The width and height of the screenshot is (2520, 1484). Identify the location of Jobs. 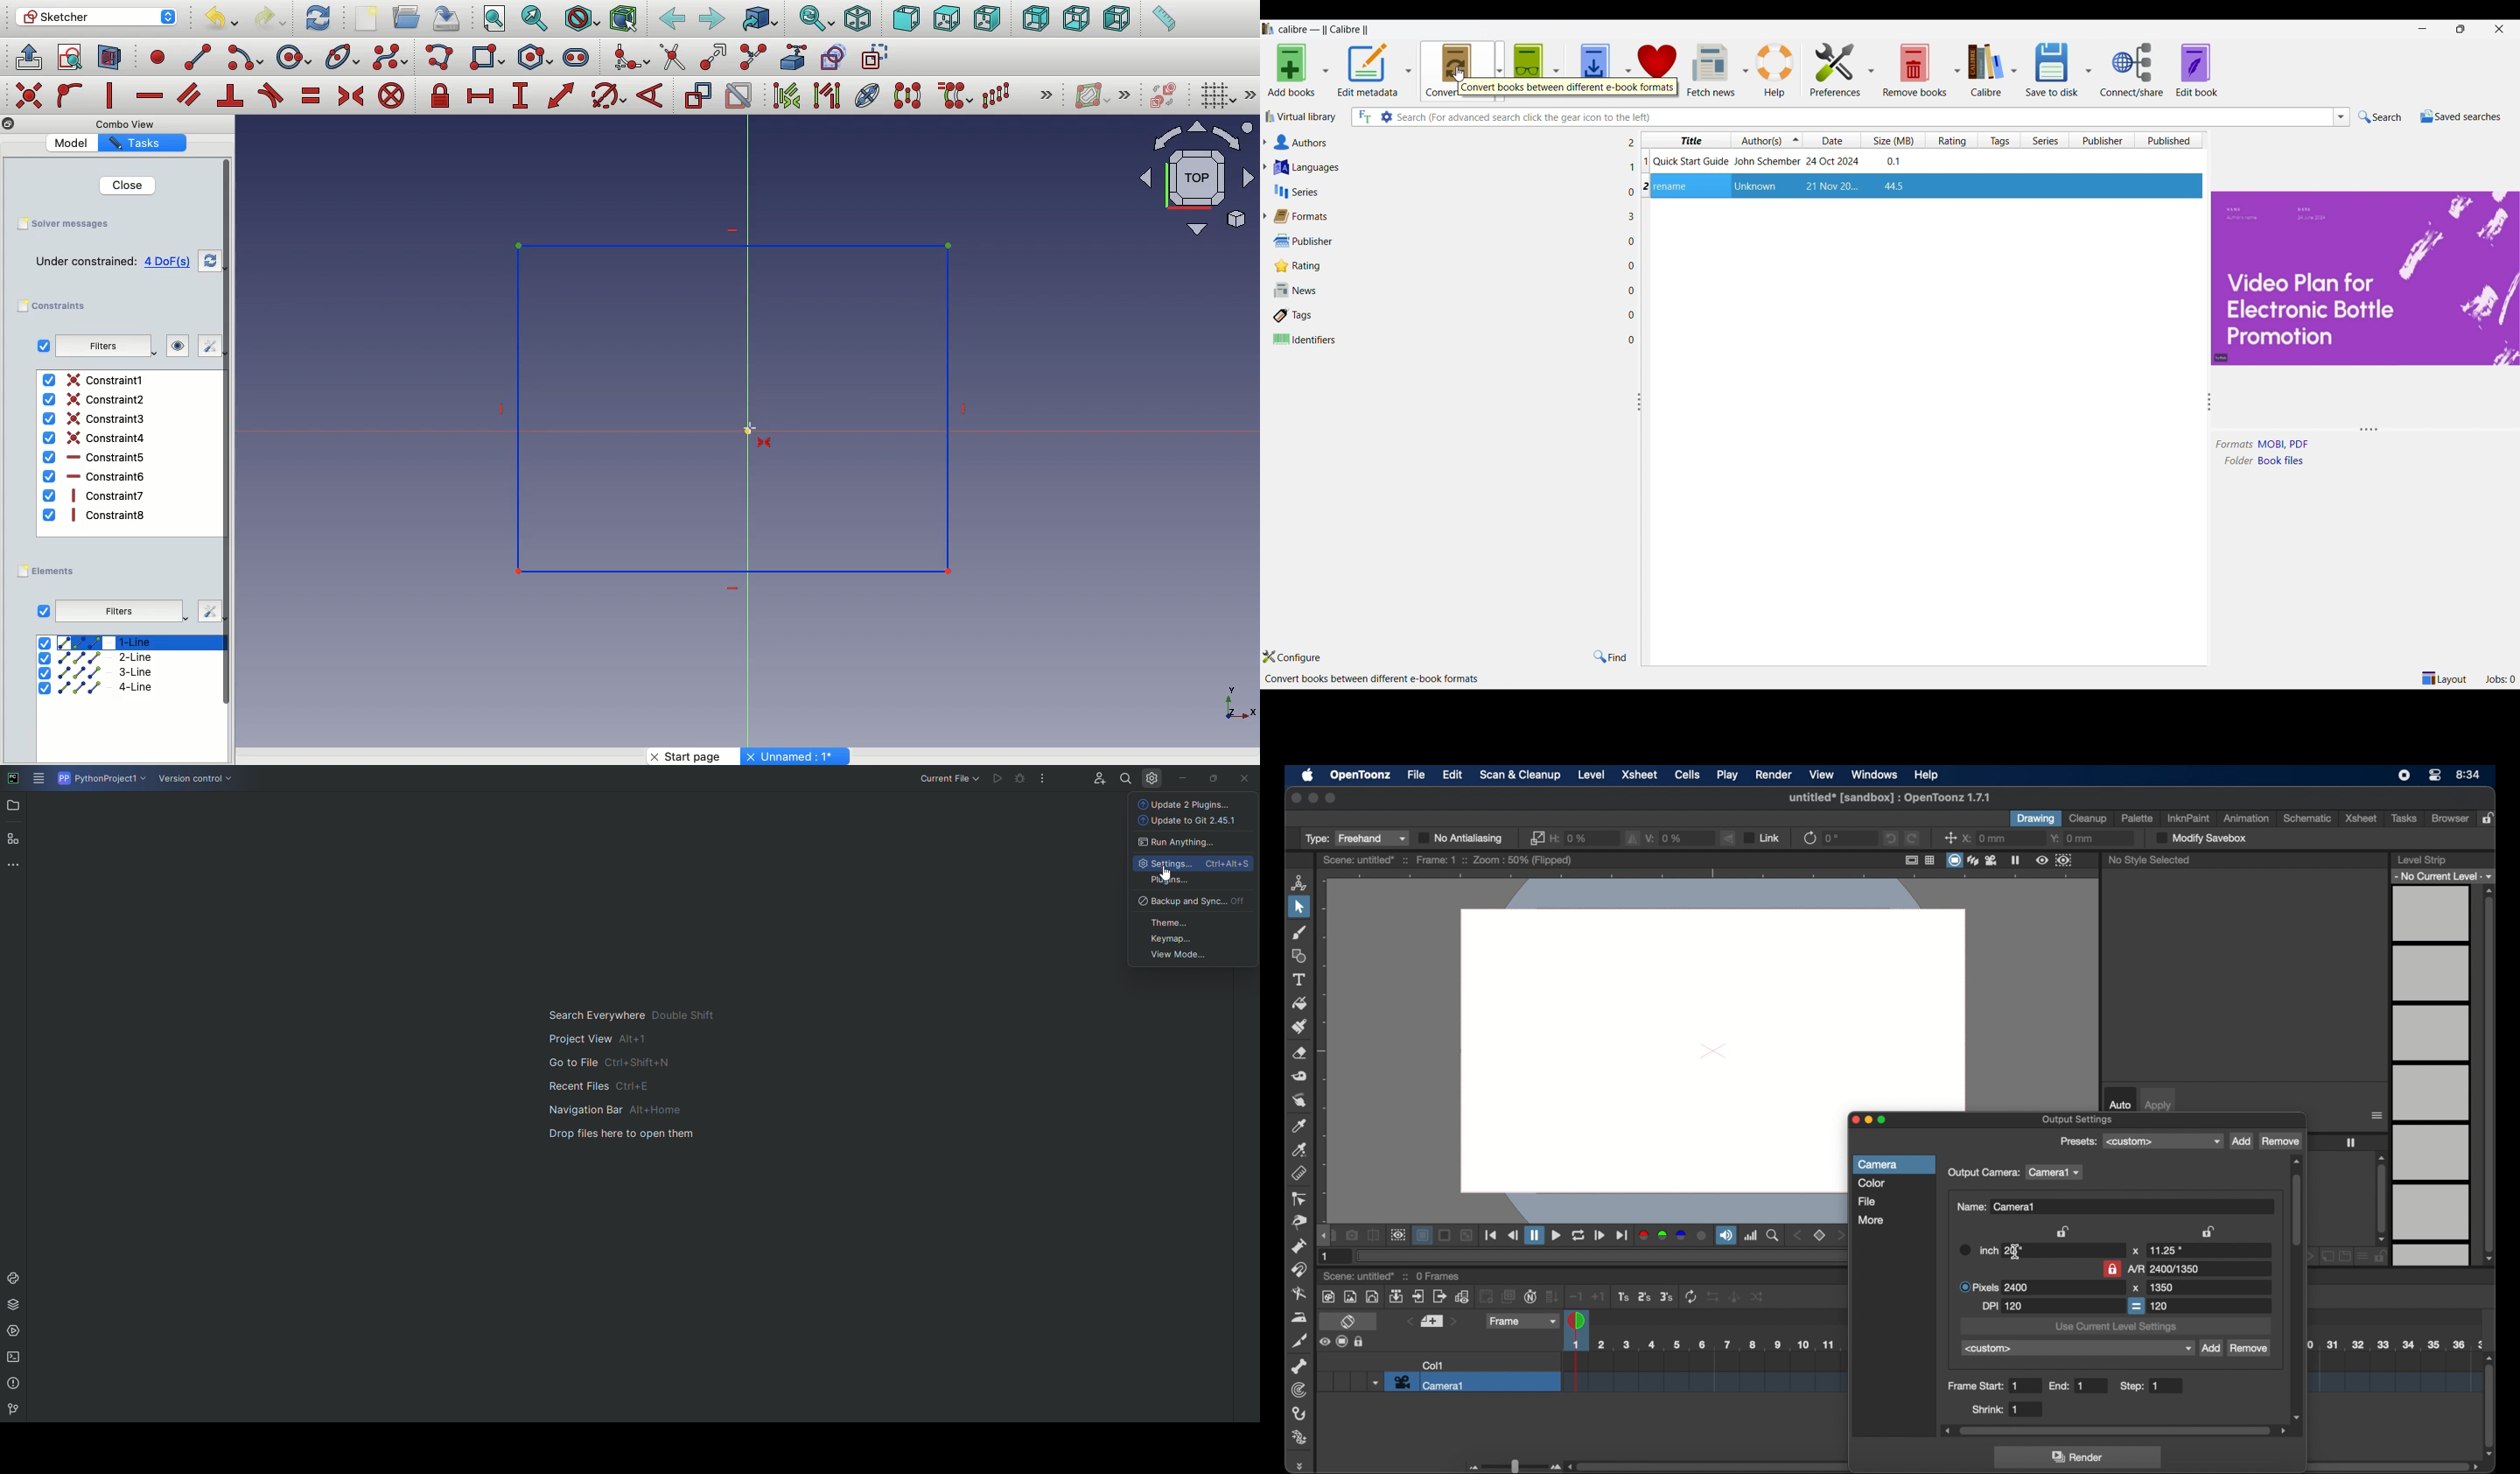
(2500, 679).